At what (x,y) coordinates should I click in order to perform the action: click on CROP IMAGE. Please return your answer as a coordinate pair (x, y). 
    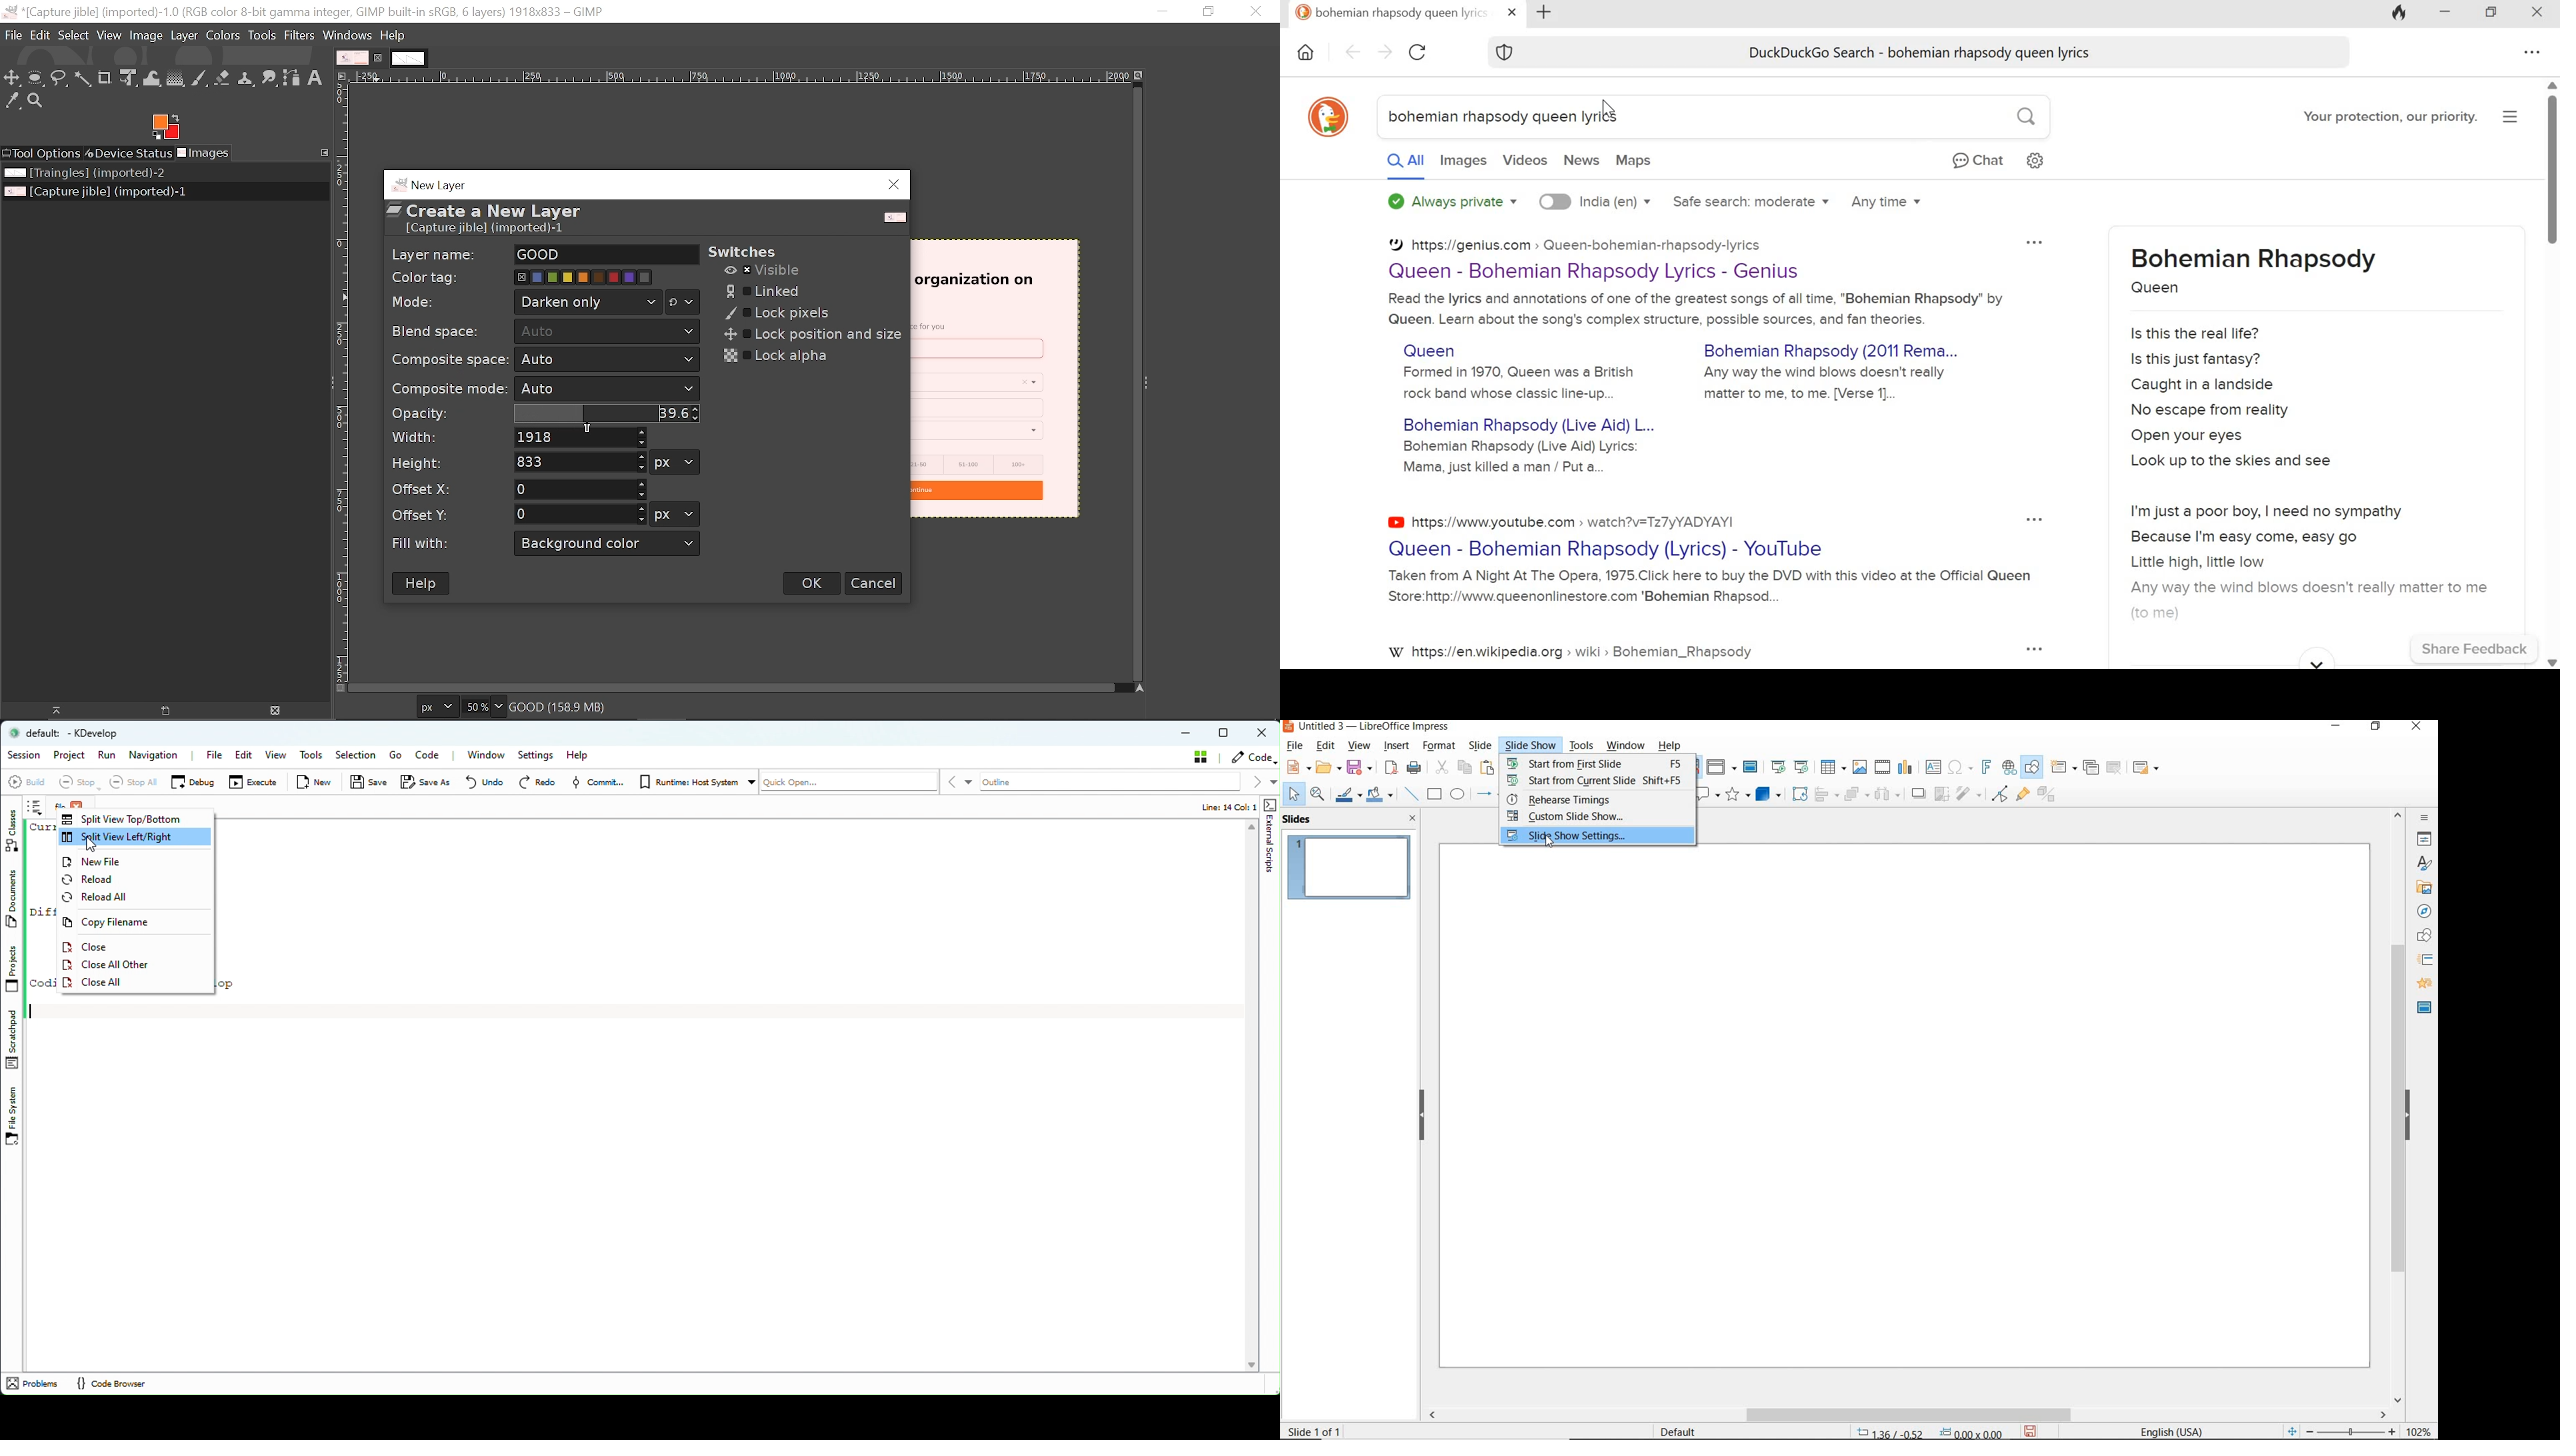
    Looking at the image, I should click on (1941, 794).